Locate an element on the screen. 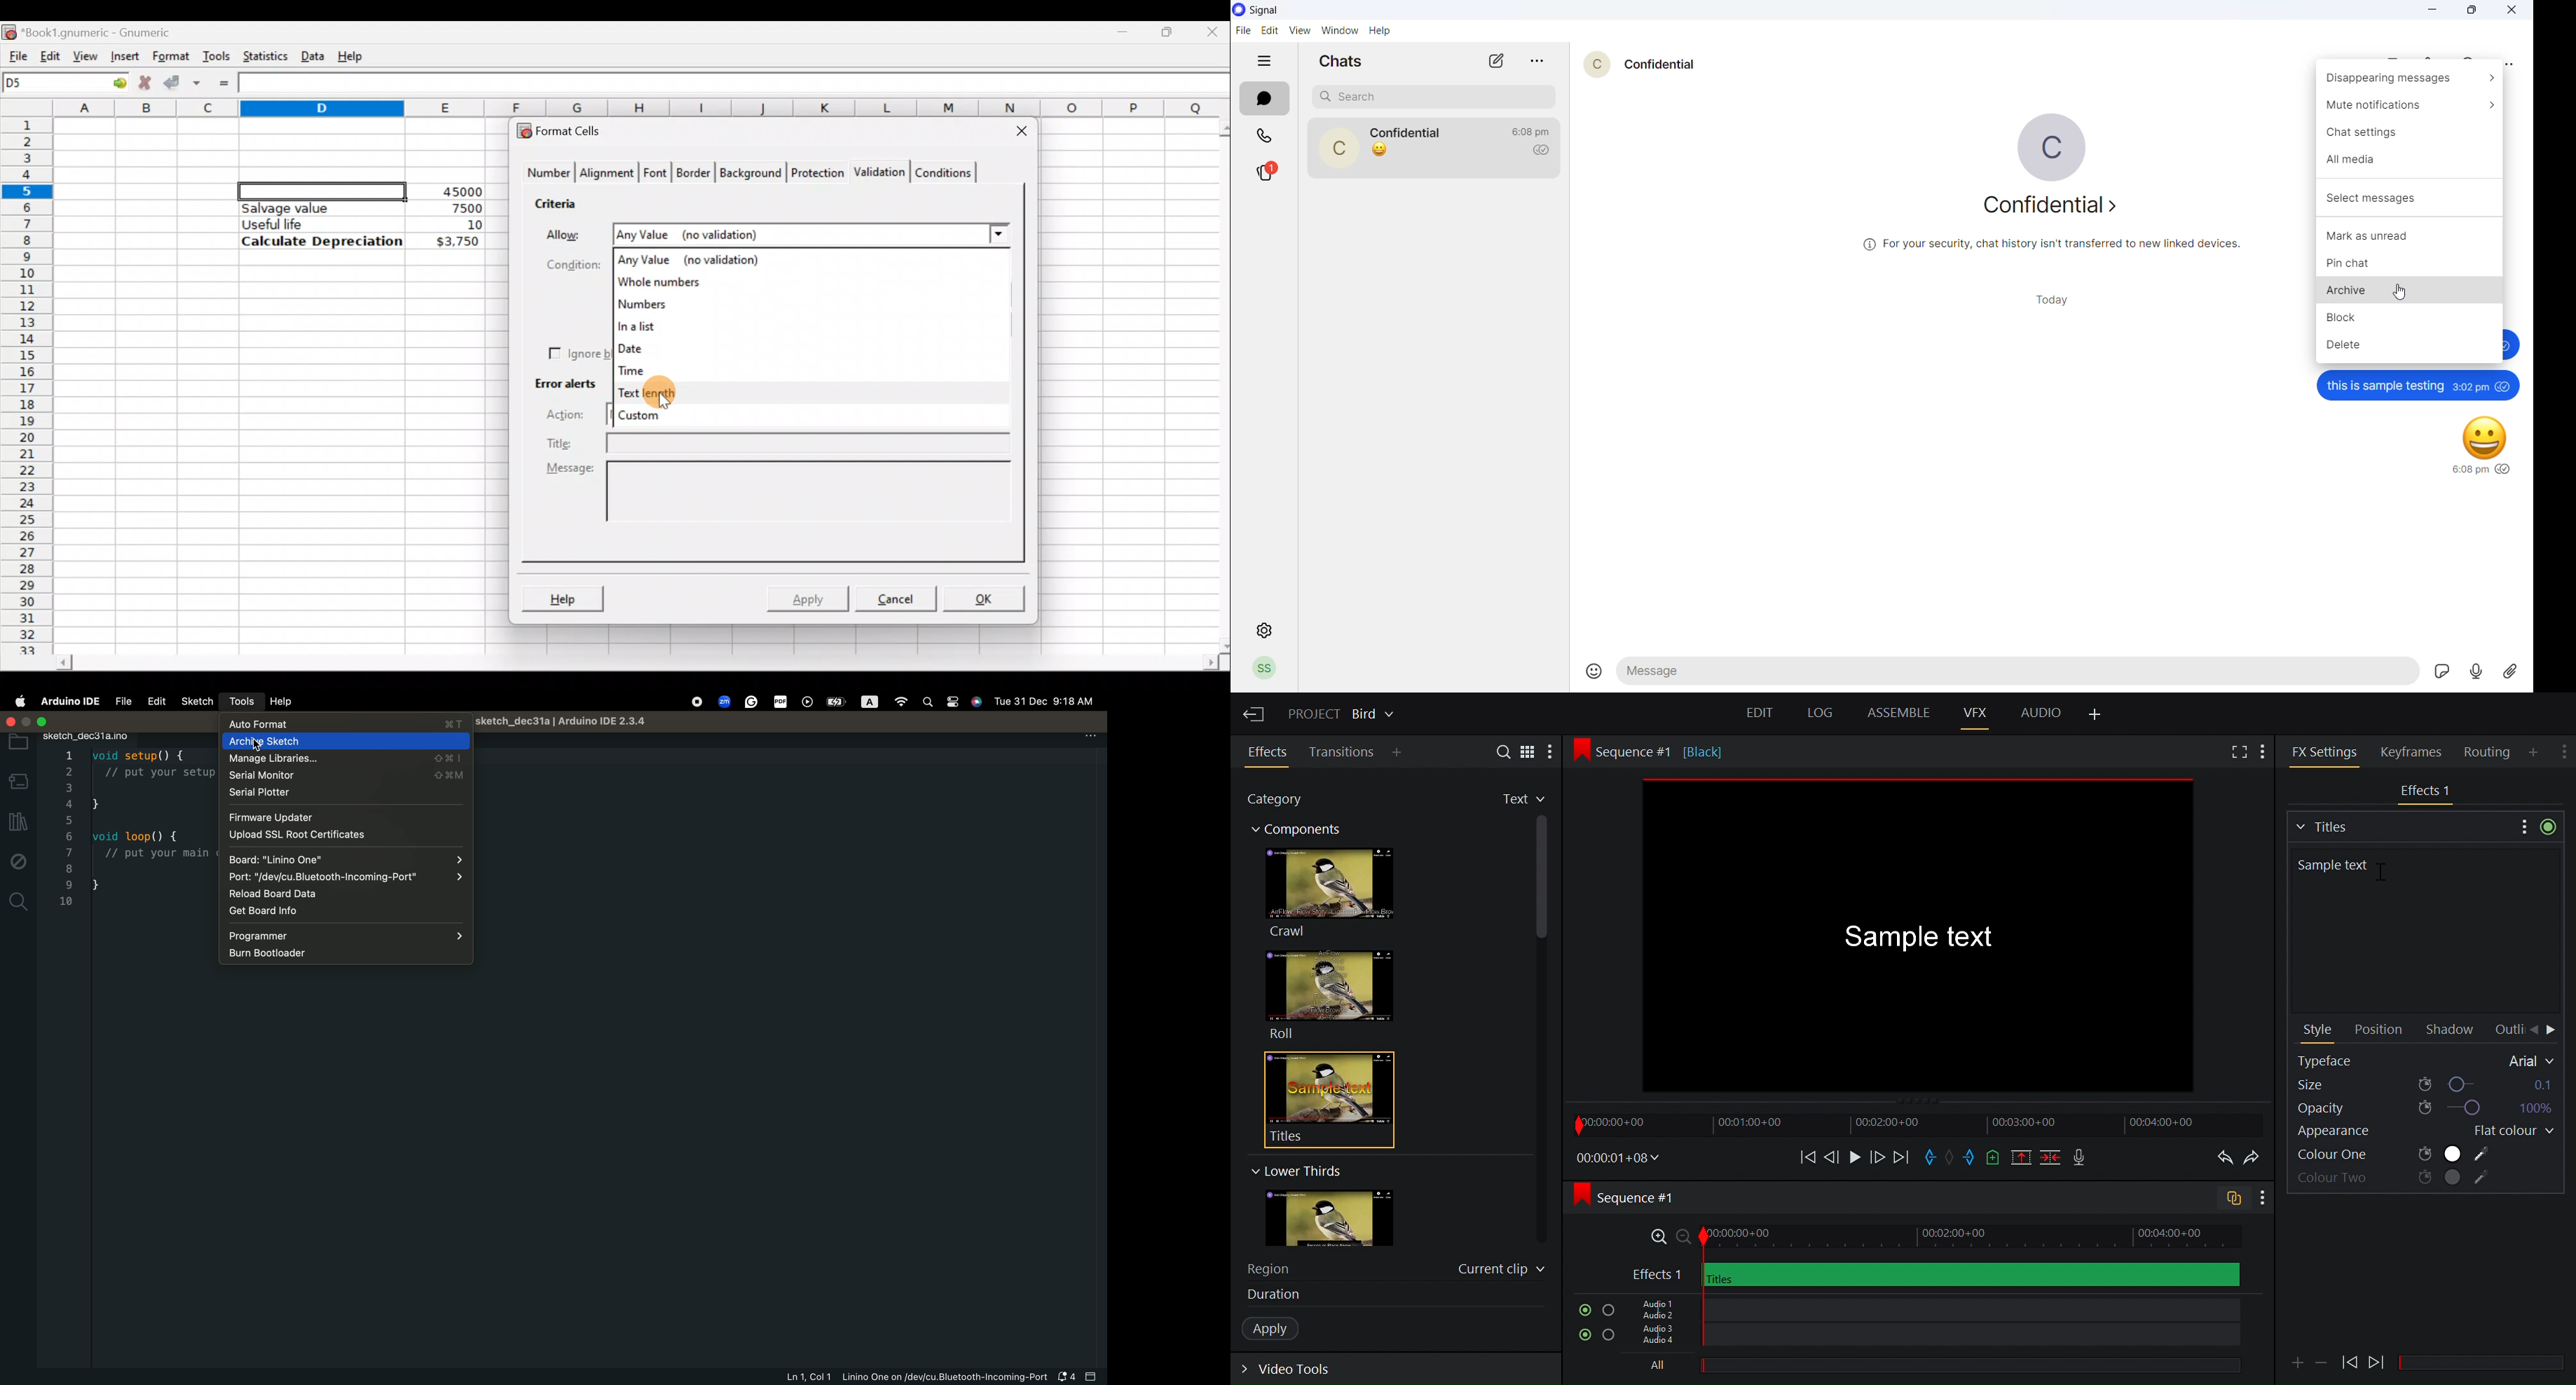 The image size is (2576, 1400). Sequence is located at coordinates (1668, 751).